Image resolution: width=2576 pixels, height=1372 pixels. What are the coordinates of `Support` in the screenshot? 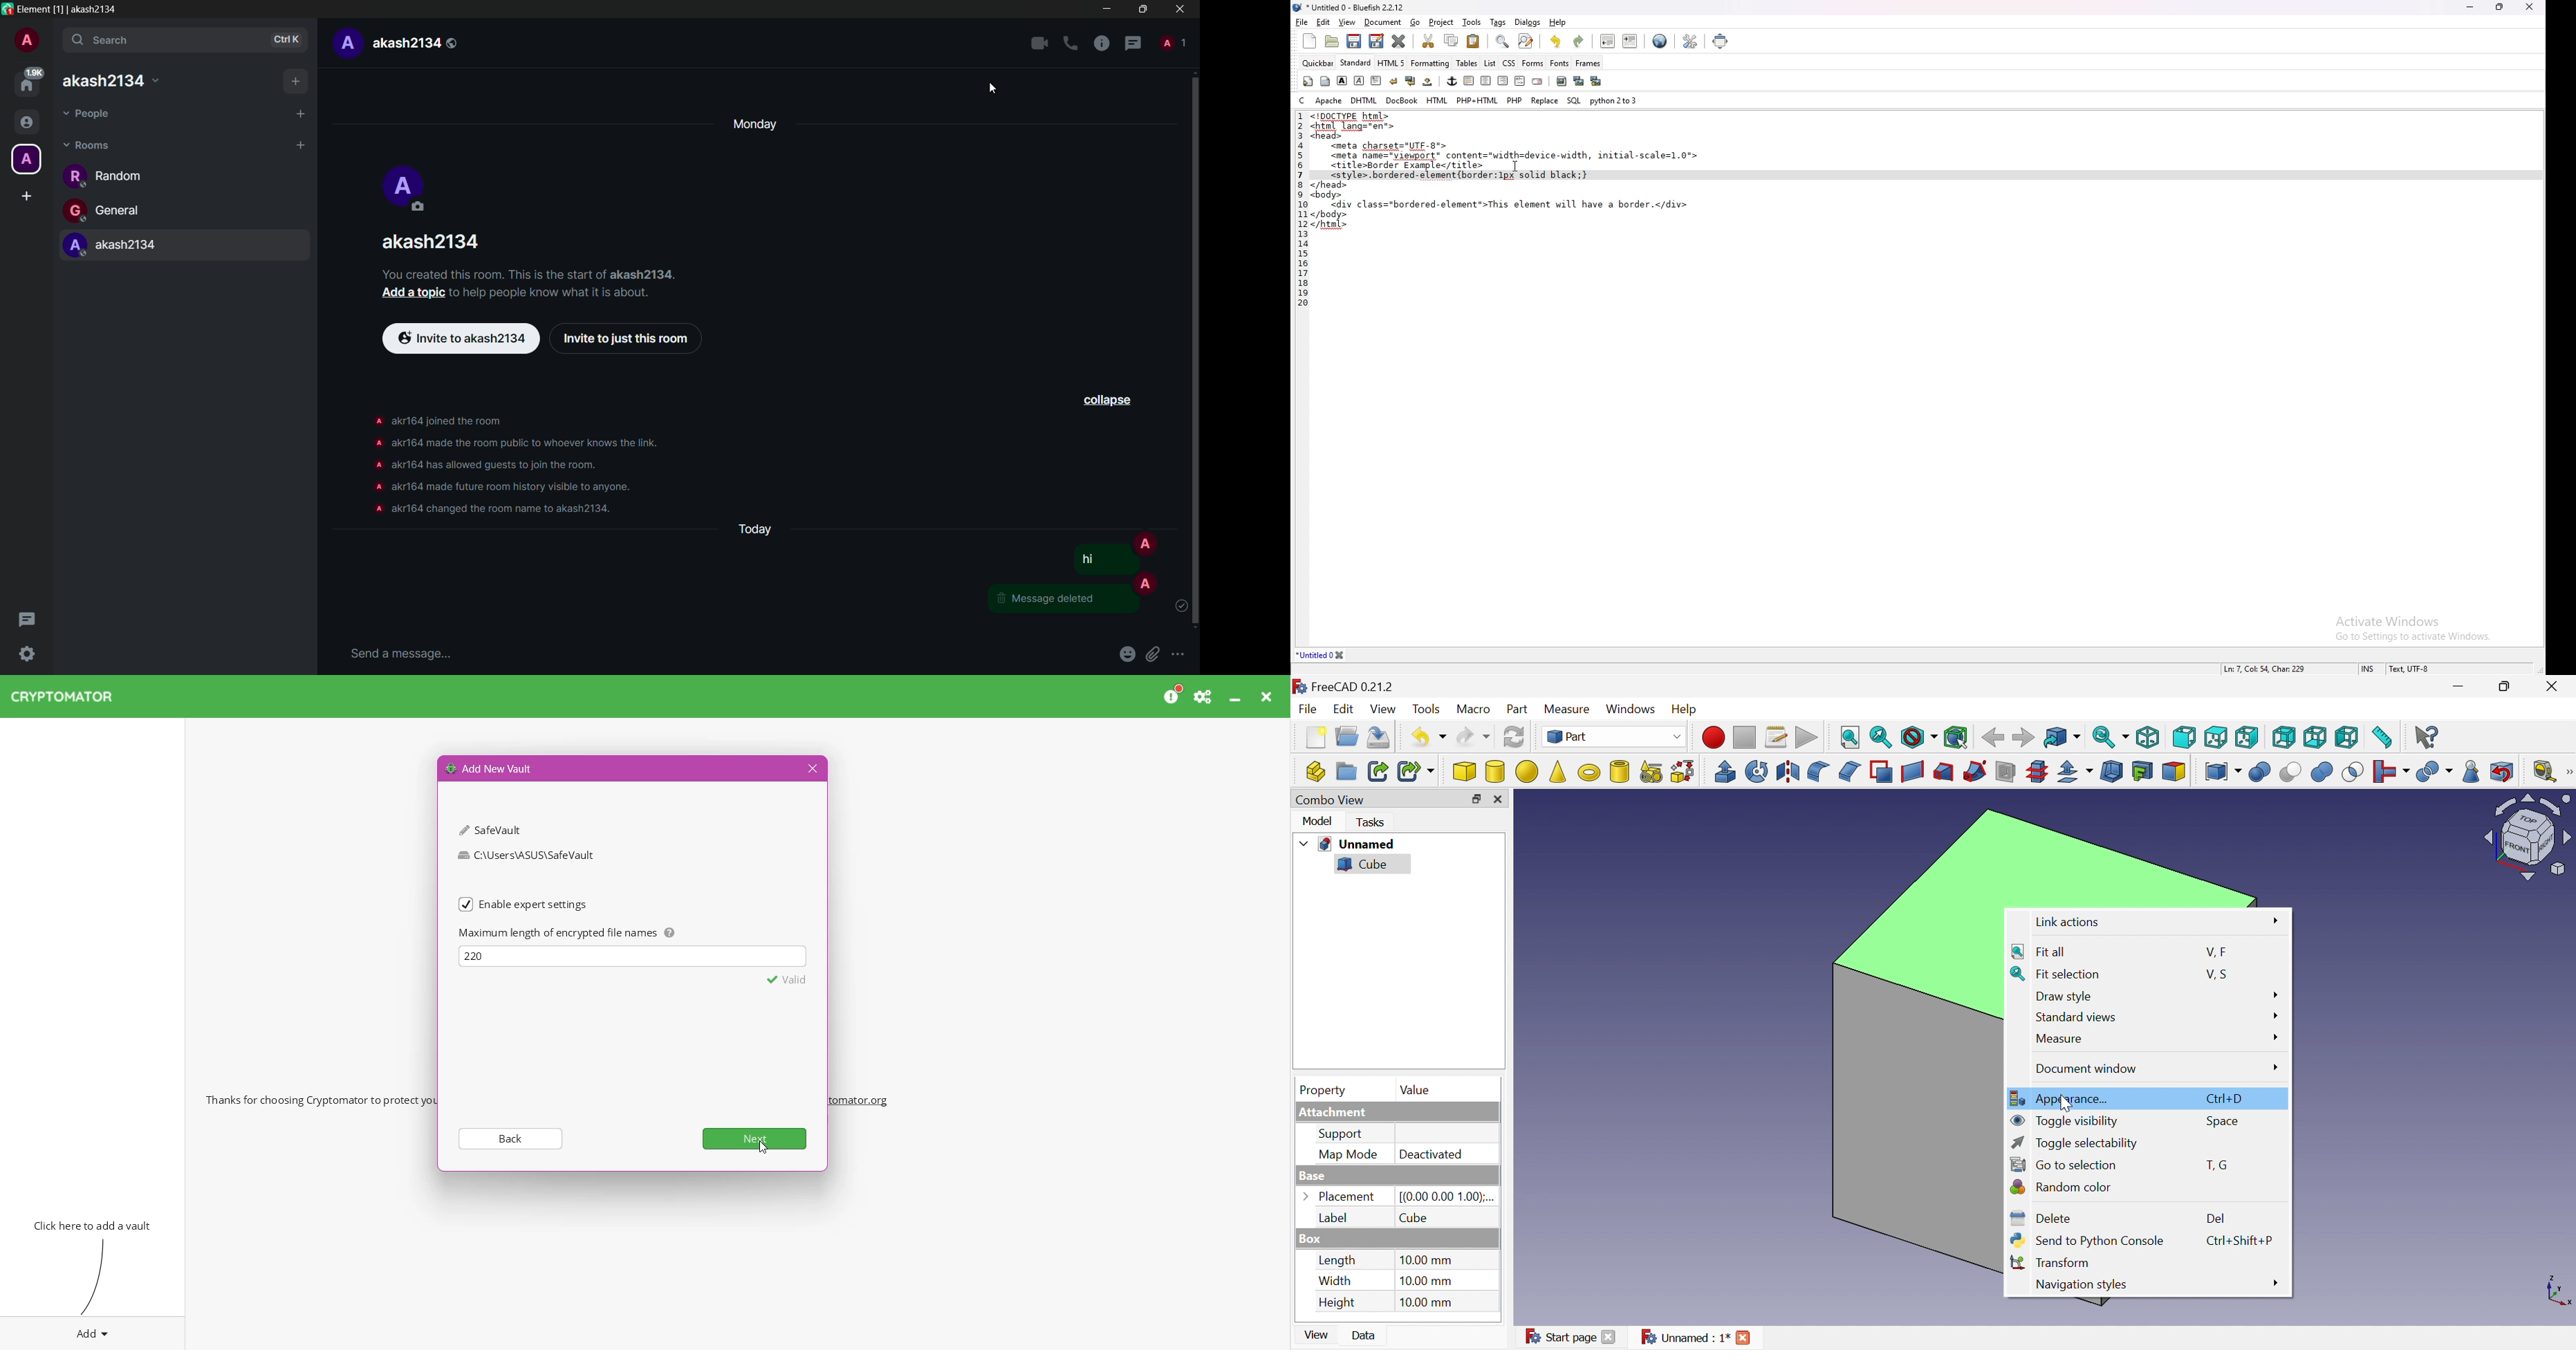 It's located at (1345, 1134).